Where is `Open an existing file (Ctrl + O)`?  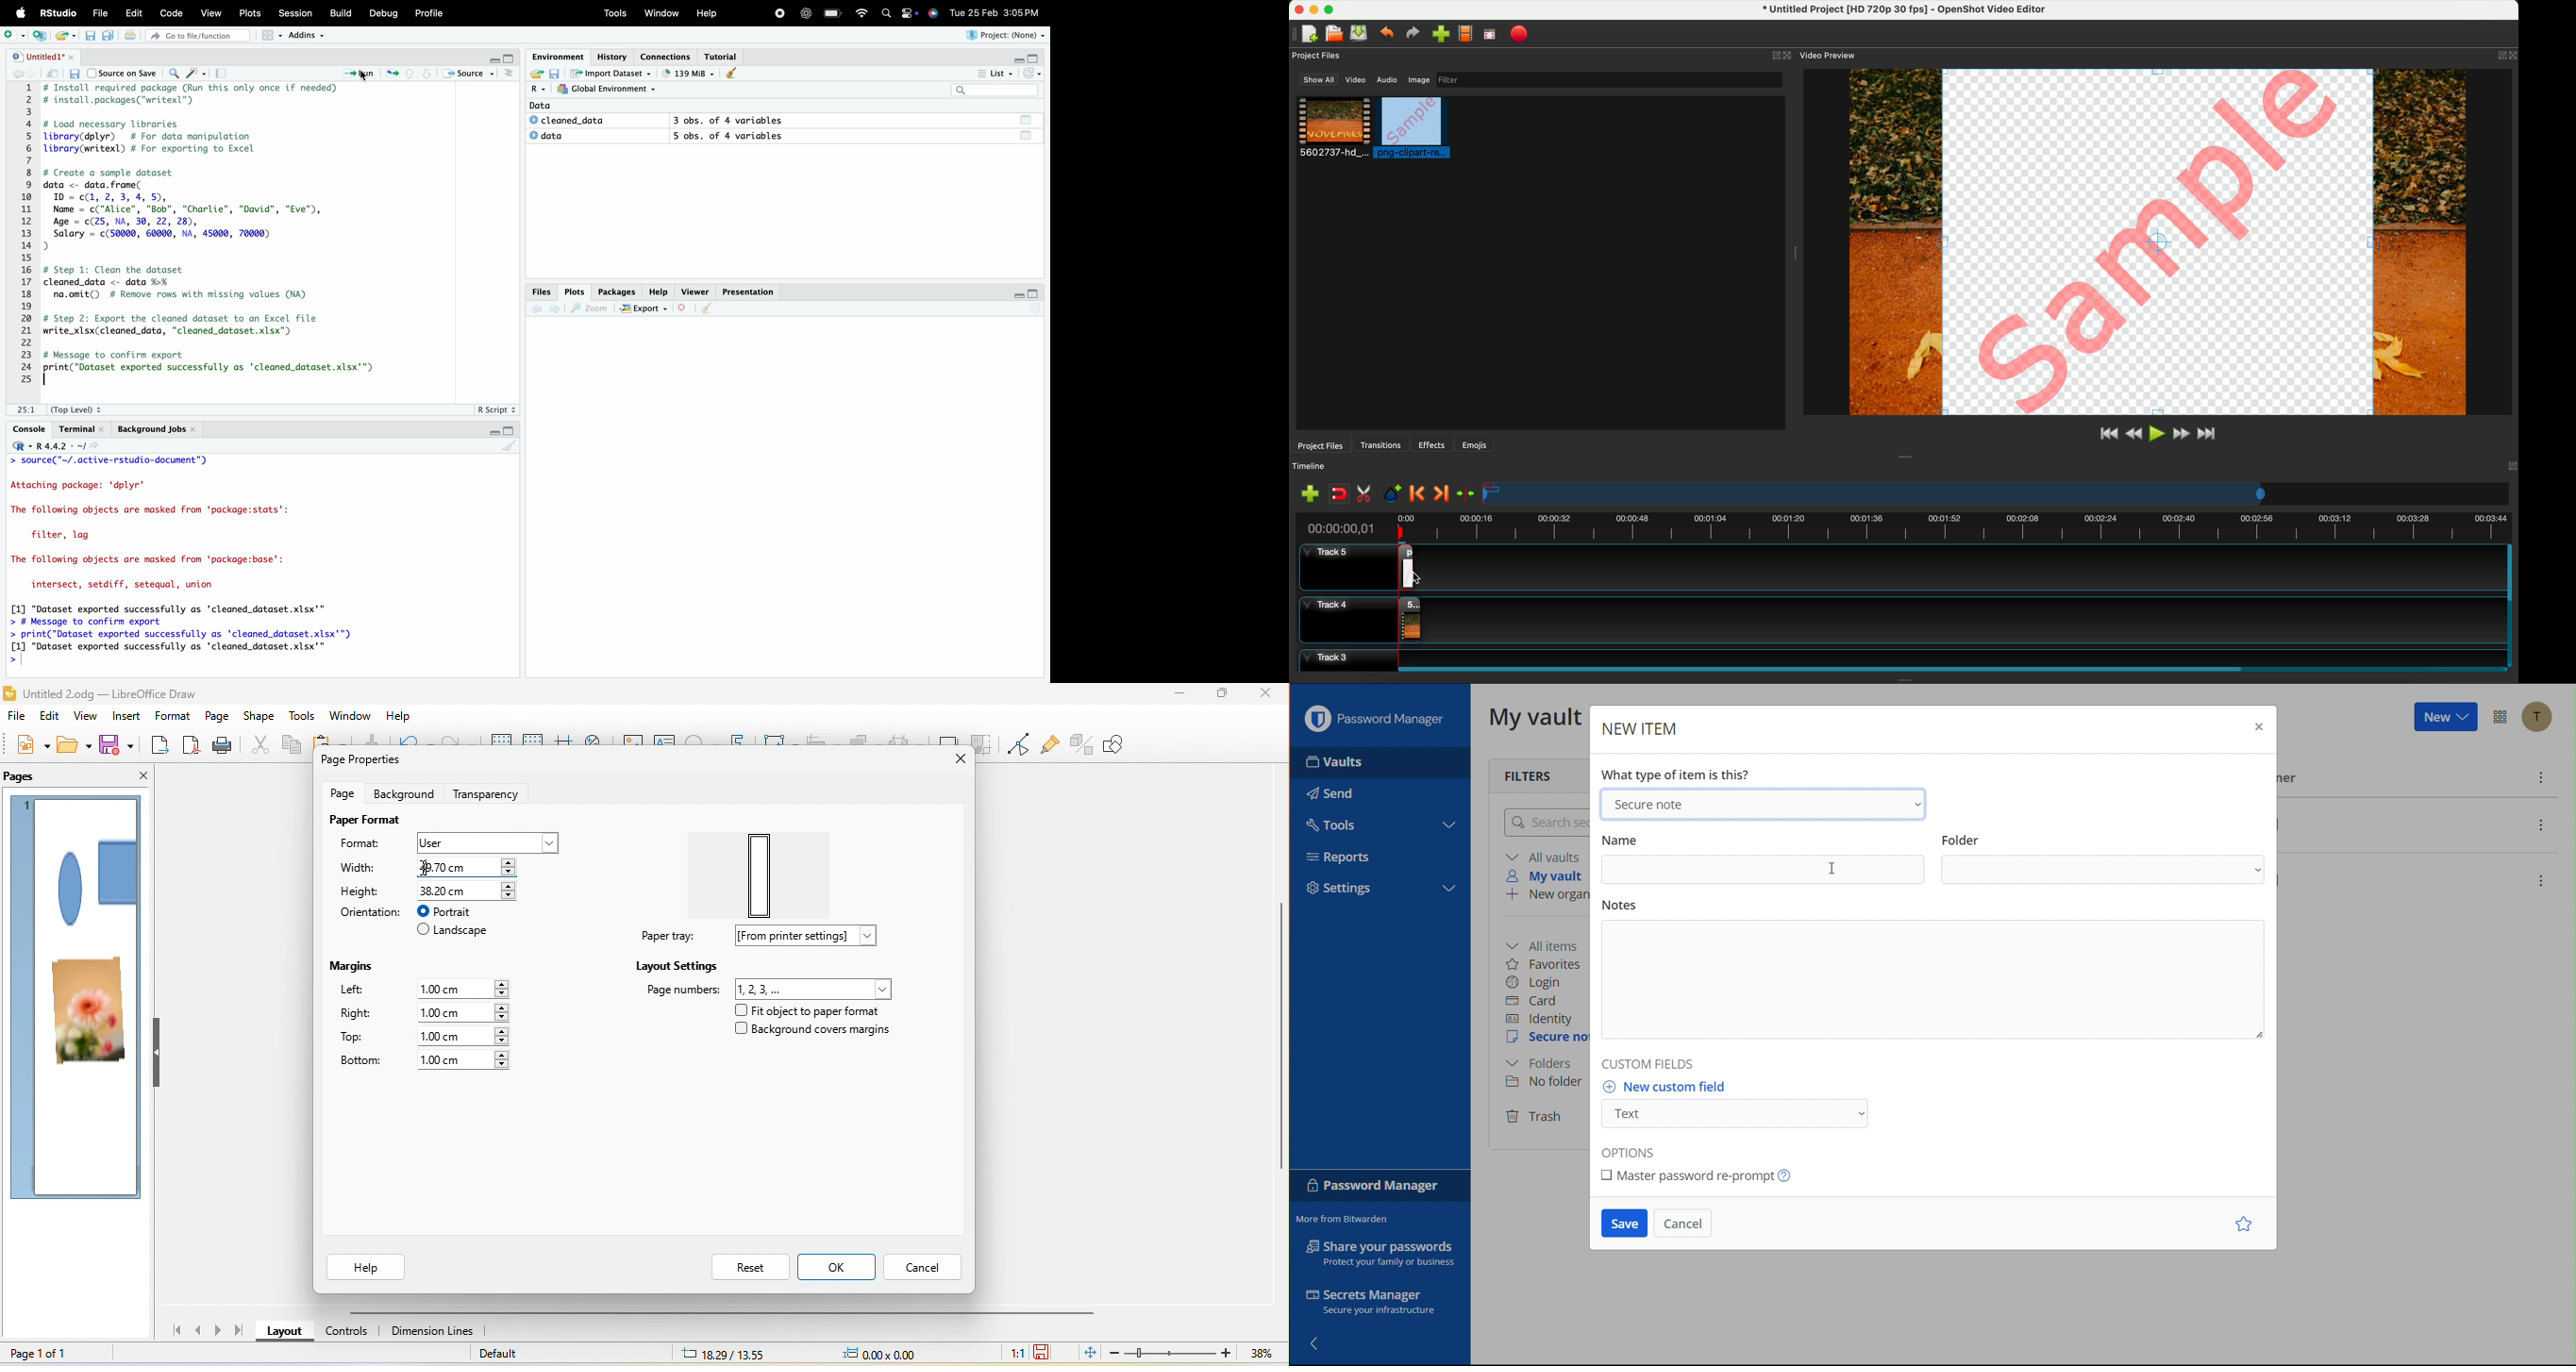
Open an existing file (Ctrl + O) is located at coordinates (65, 36).